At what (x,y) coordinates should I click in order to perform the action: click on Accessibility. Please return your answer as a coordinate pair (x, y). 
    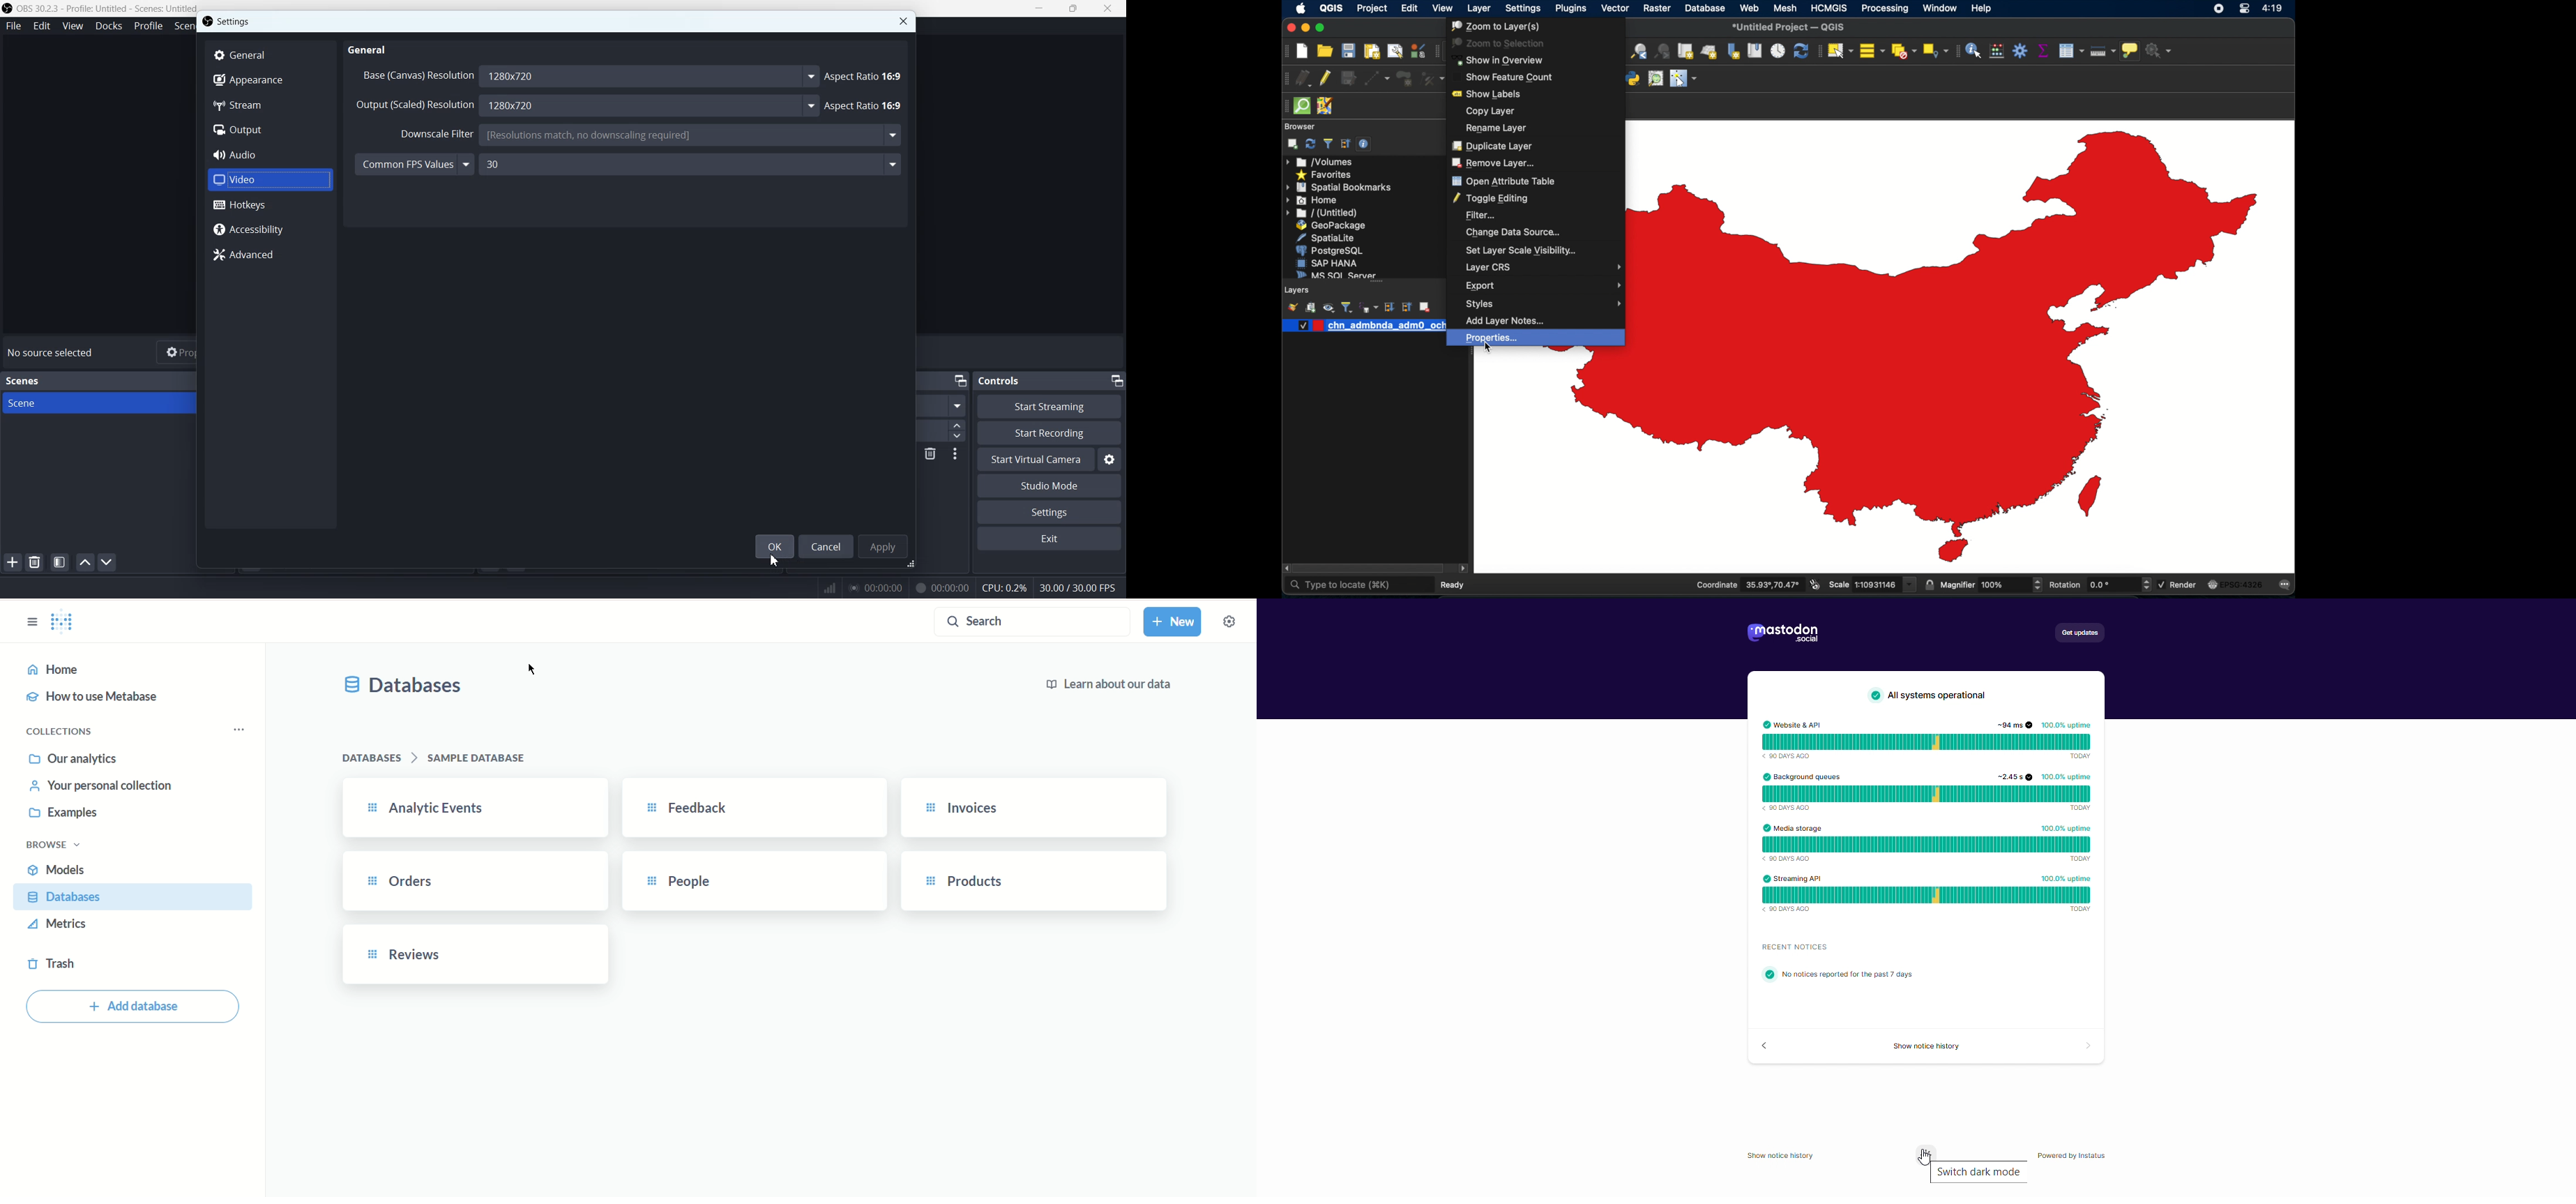
    Looking at the image, I should click on (271, 229).